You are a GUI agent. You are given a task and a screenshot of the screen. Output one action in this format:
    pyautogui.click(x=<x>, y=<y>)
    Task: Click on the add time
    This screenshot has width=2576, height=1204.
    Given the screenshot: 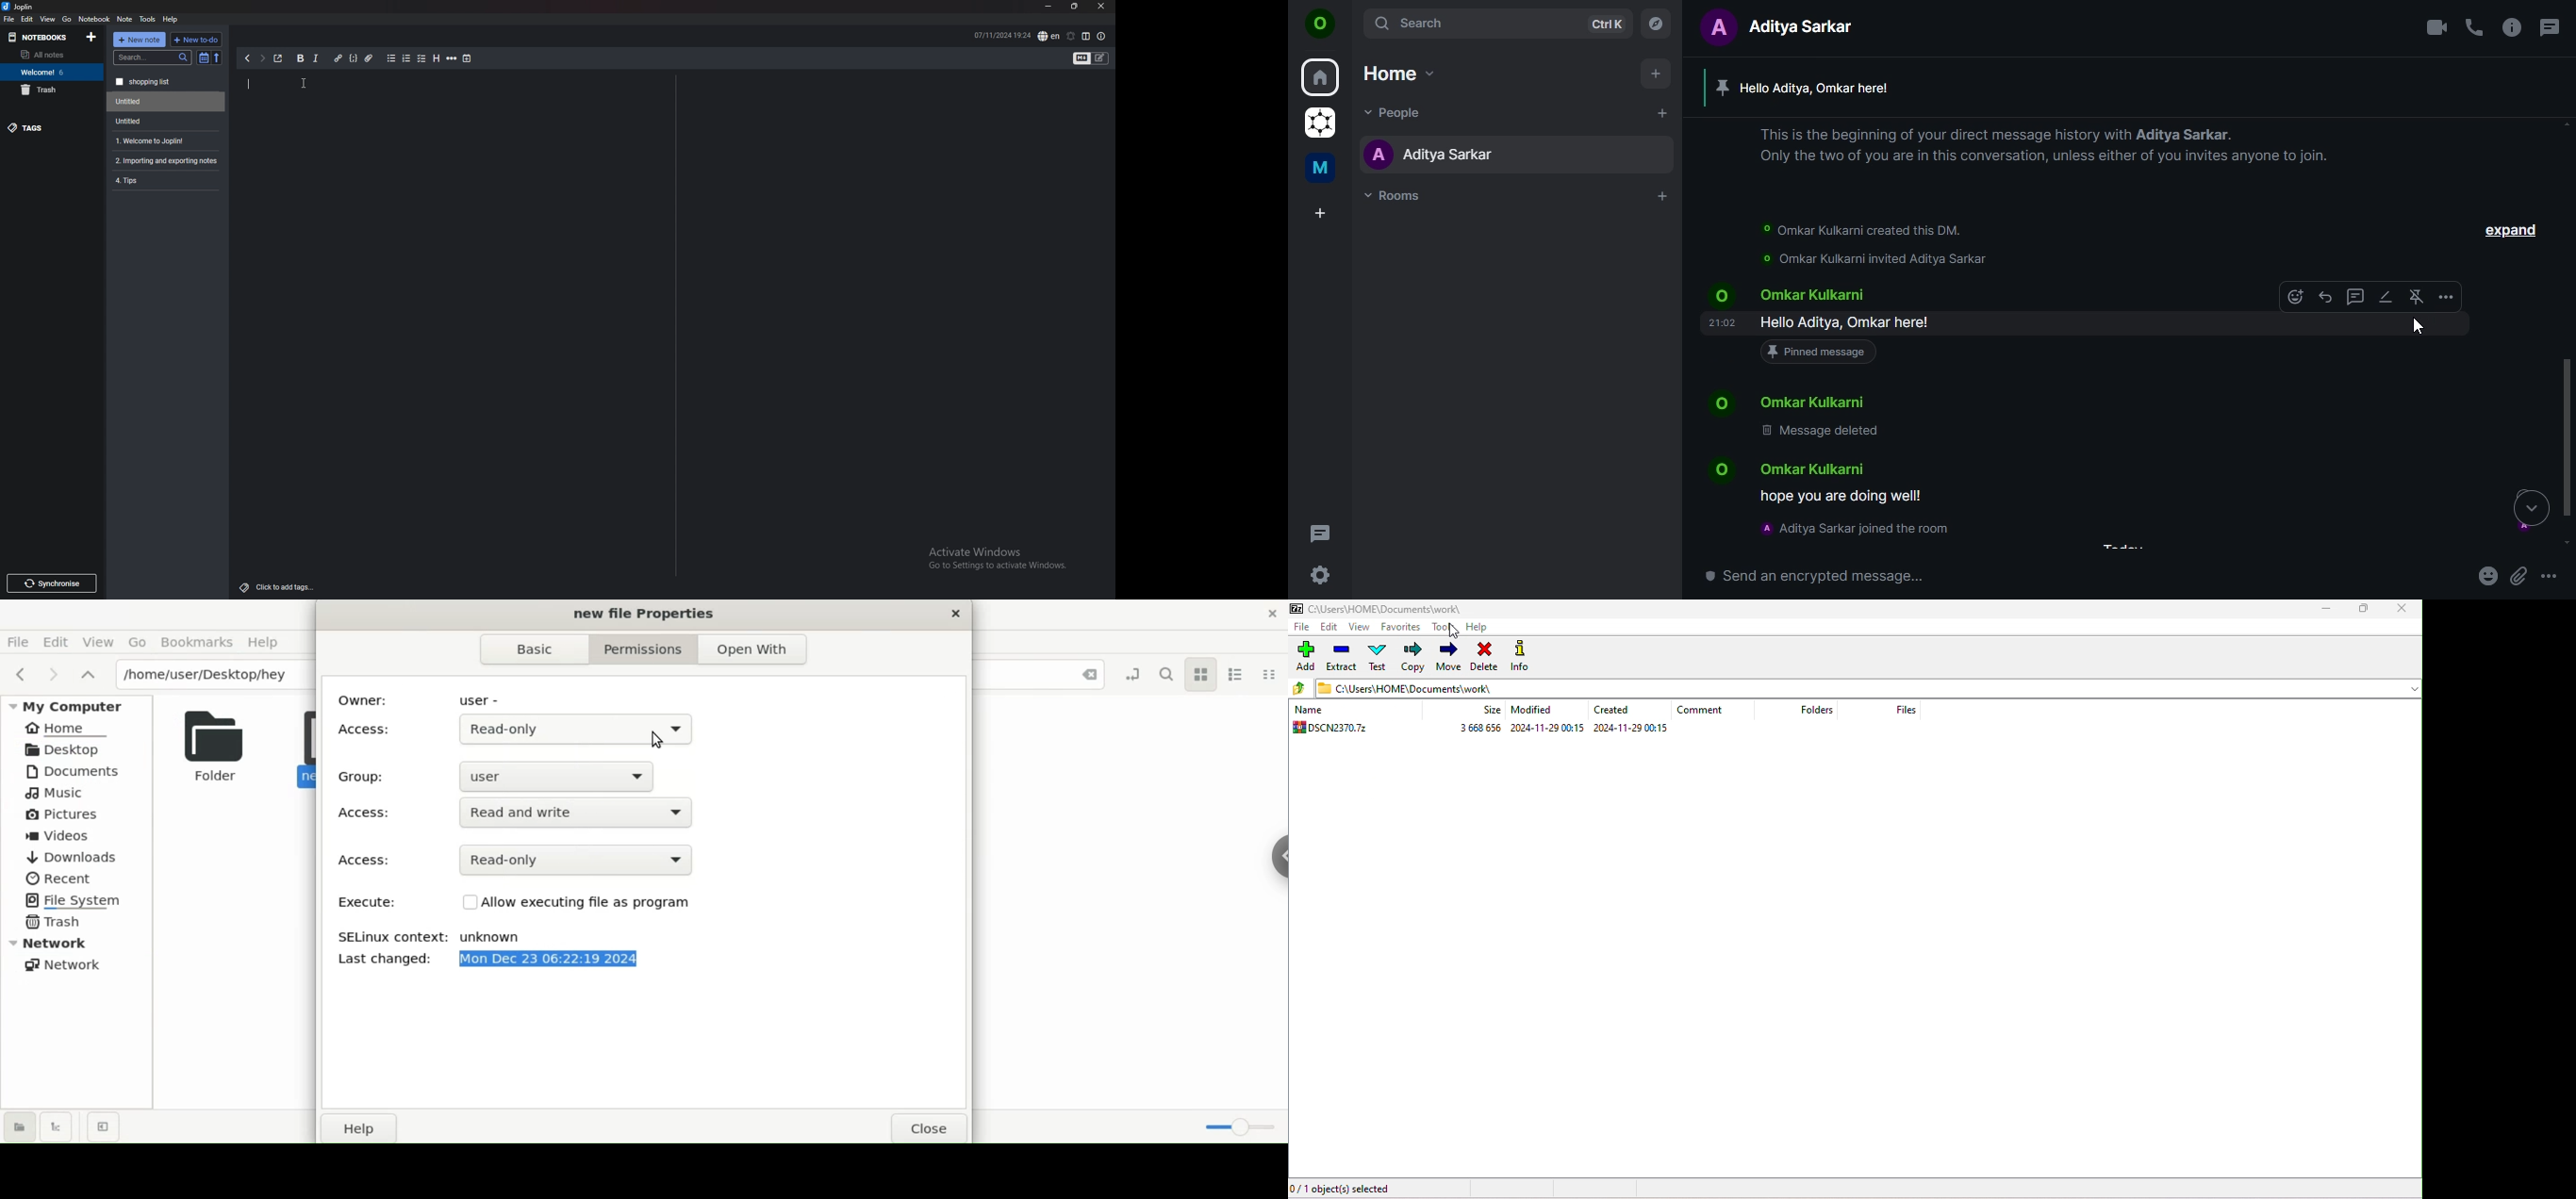 What is the action you would take?
    pyautogui.click(x=468, y=58)
    